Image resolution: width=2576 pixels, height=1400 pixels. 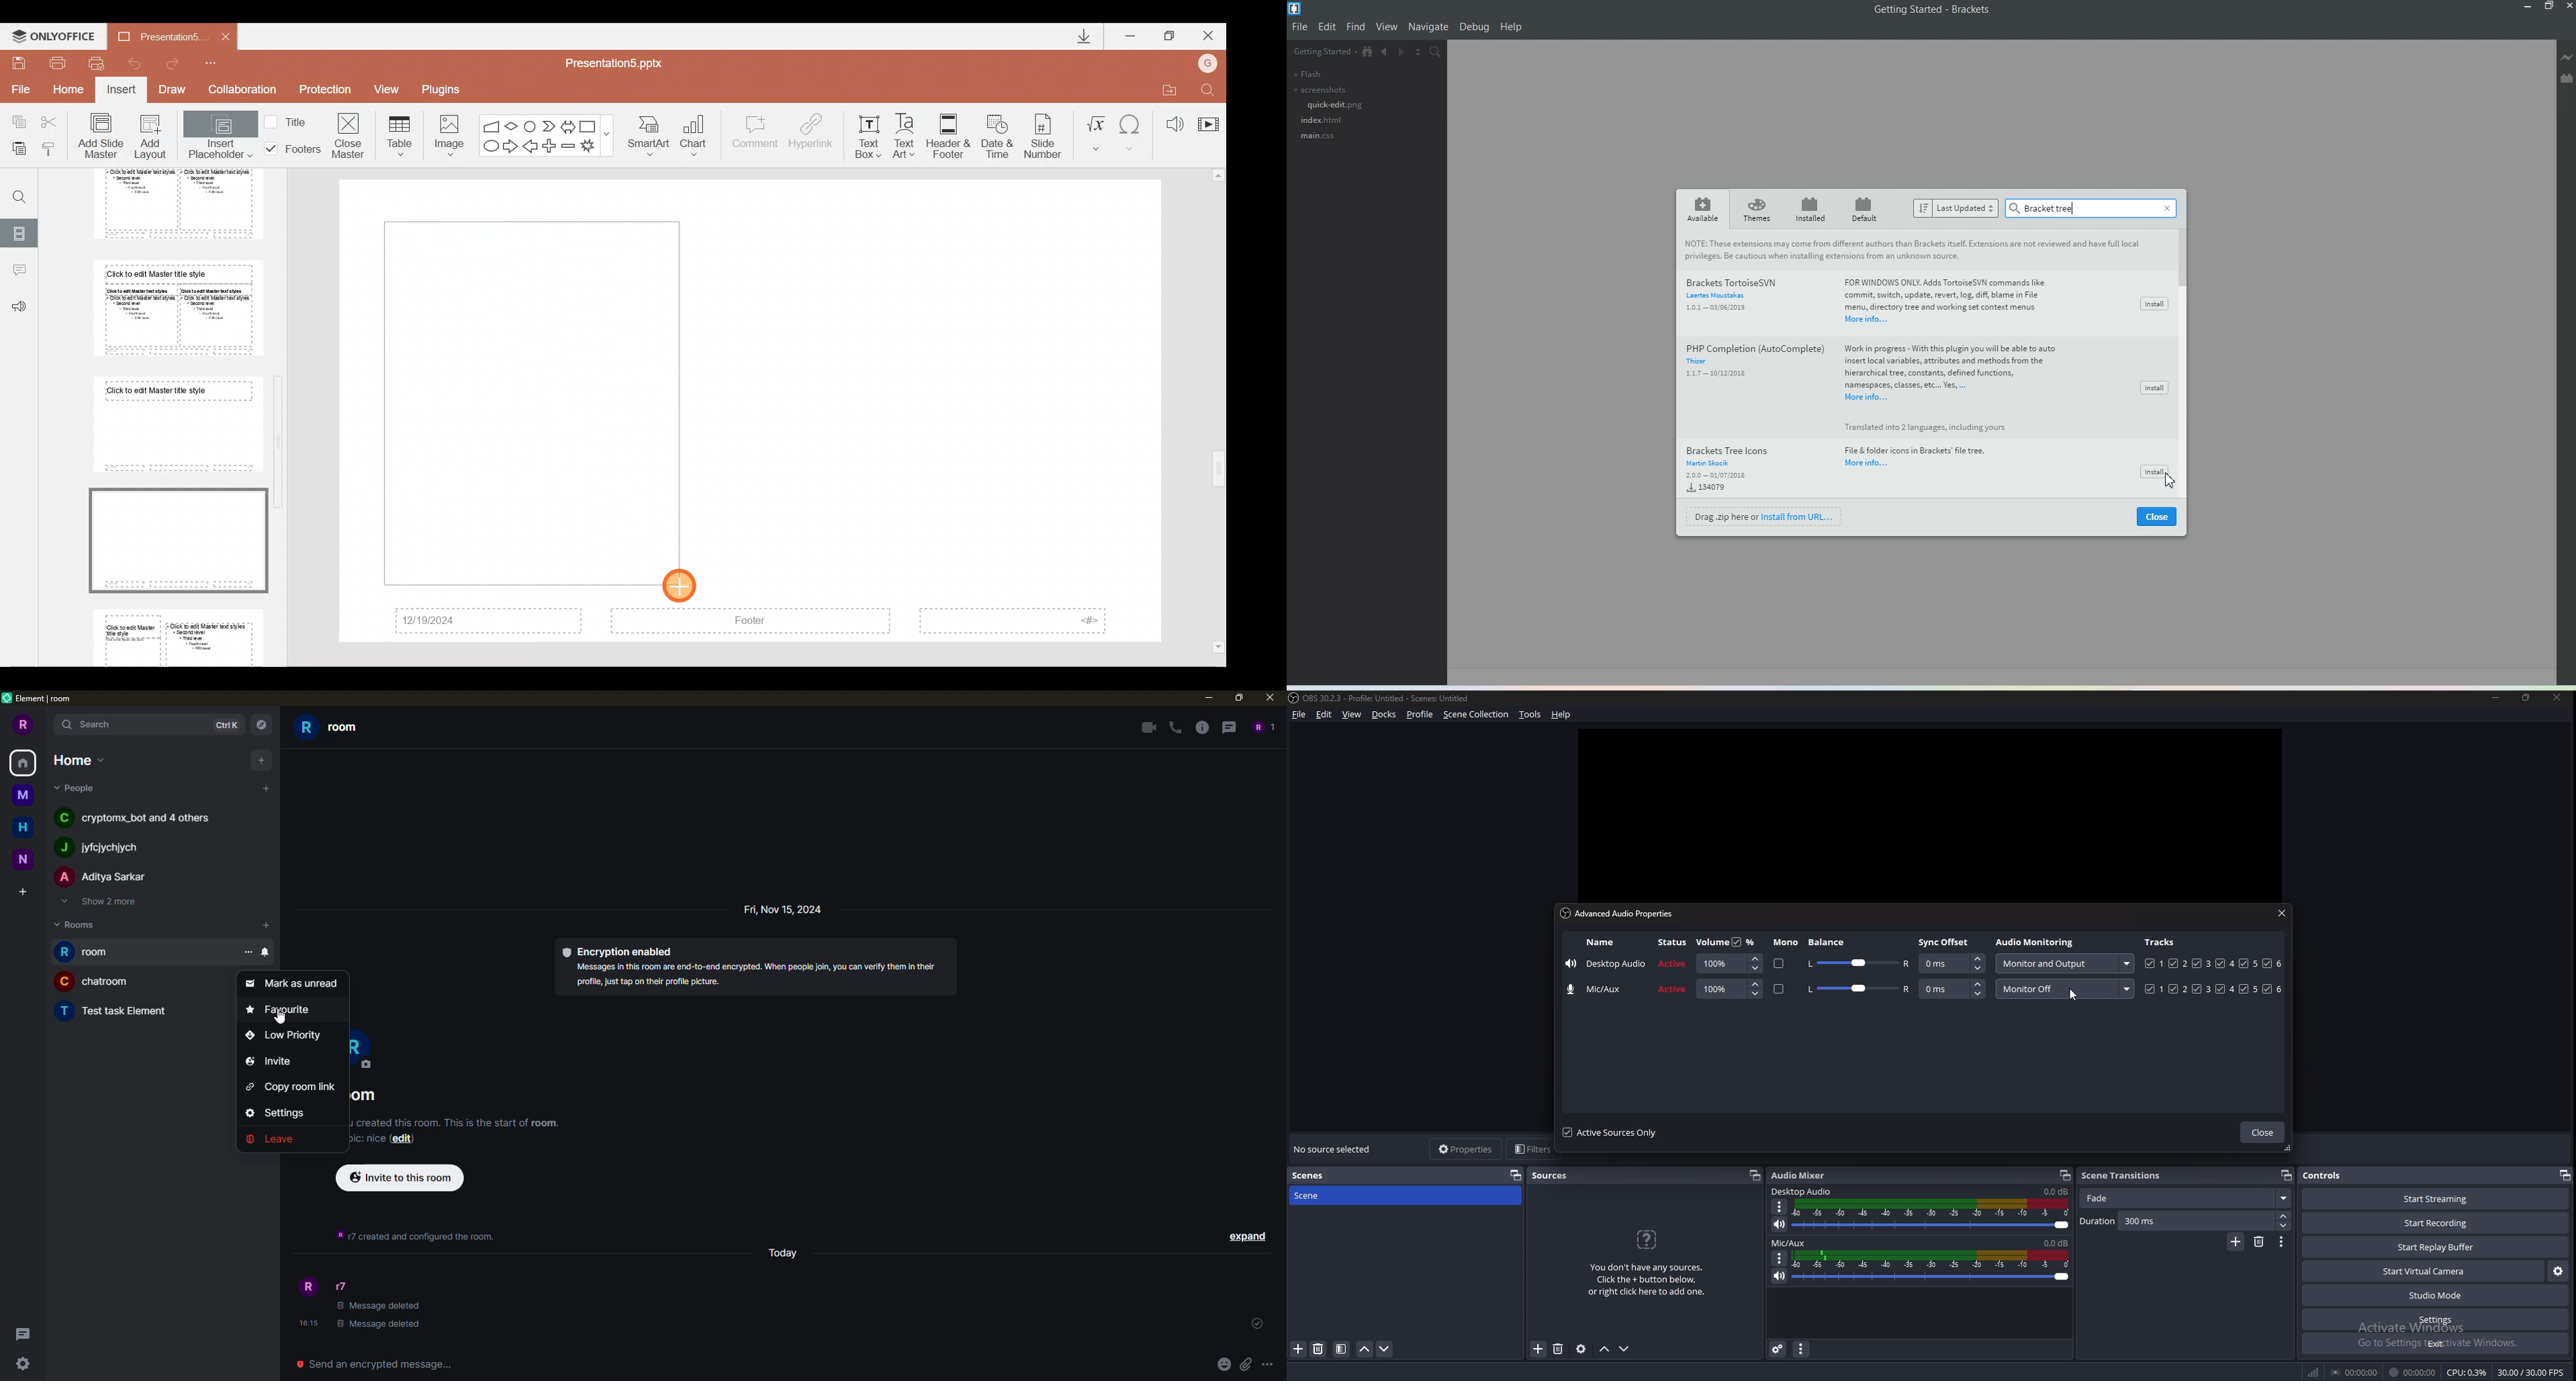 What do you see at coordinates (2186, 1198) in the screenshot?
I see `fade` at bounding box center [2186, 1198].